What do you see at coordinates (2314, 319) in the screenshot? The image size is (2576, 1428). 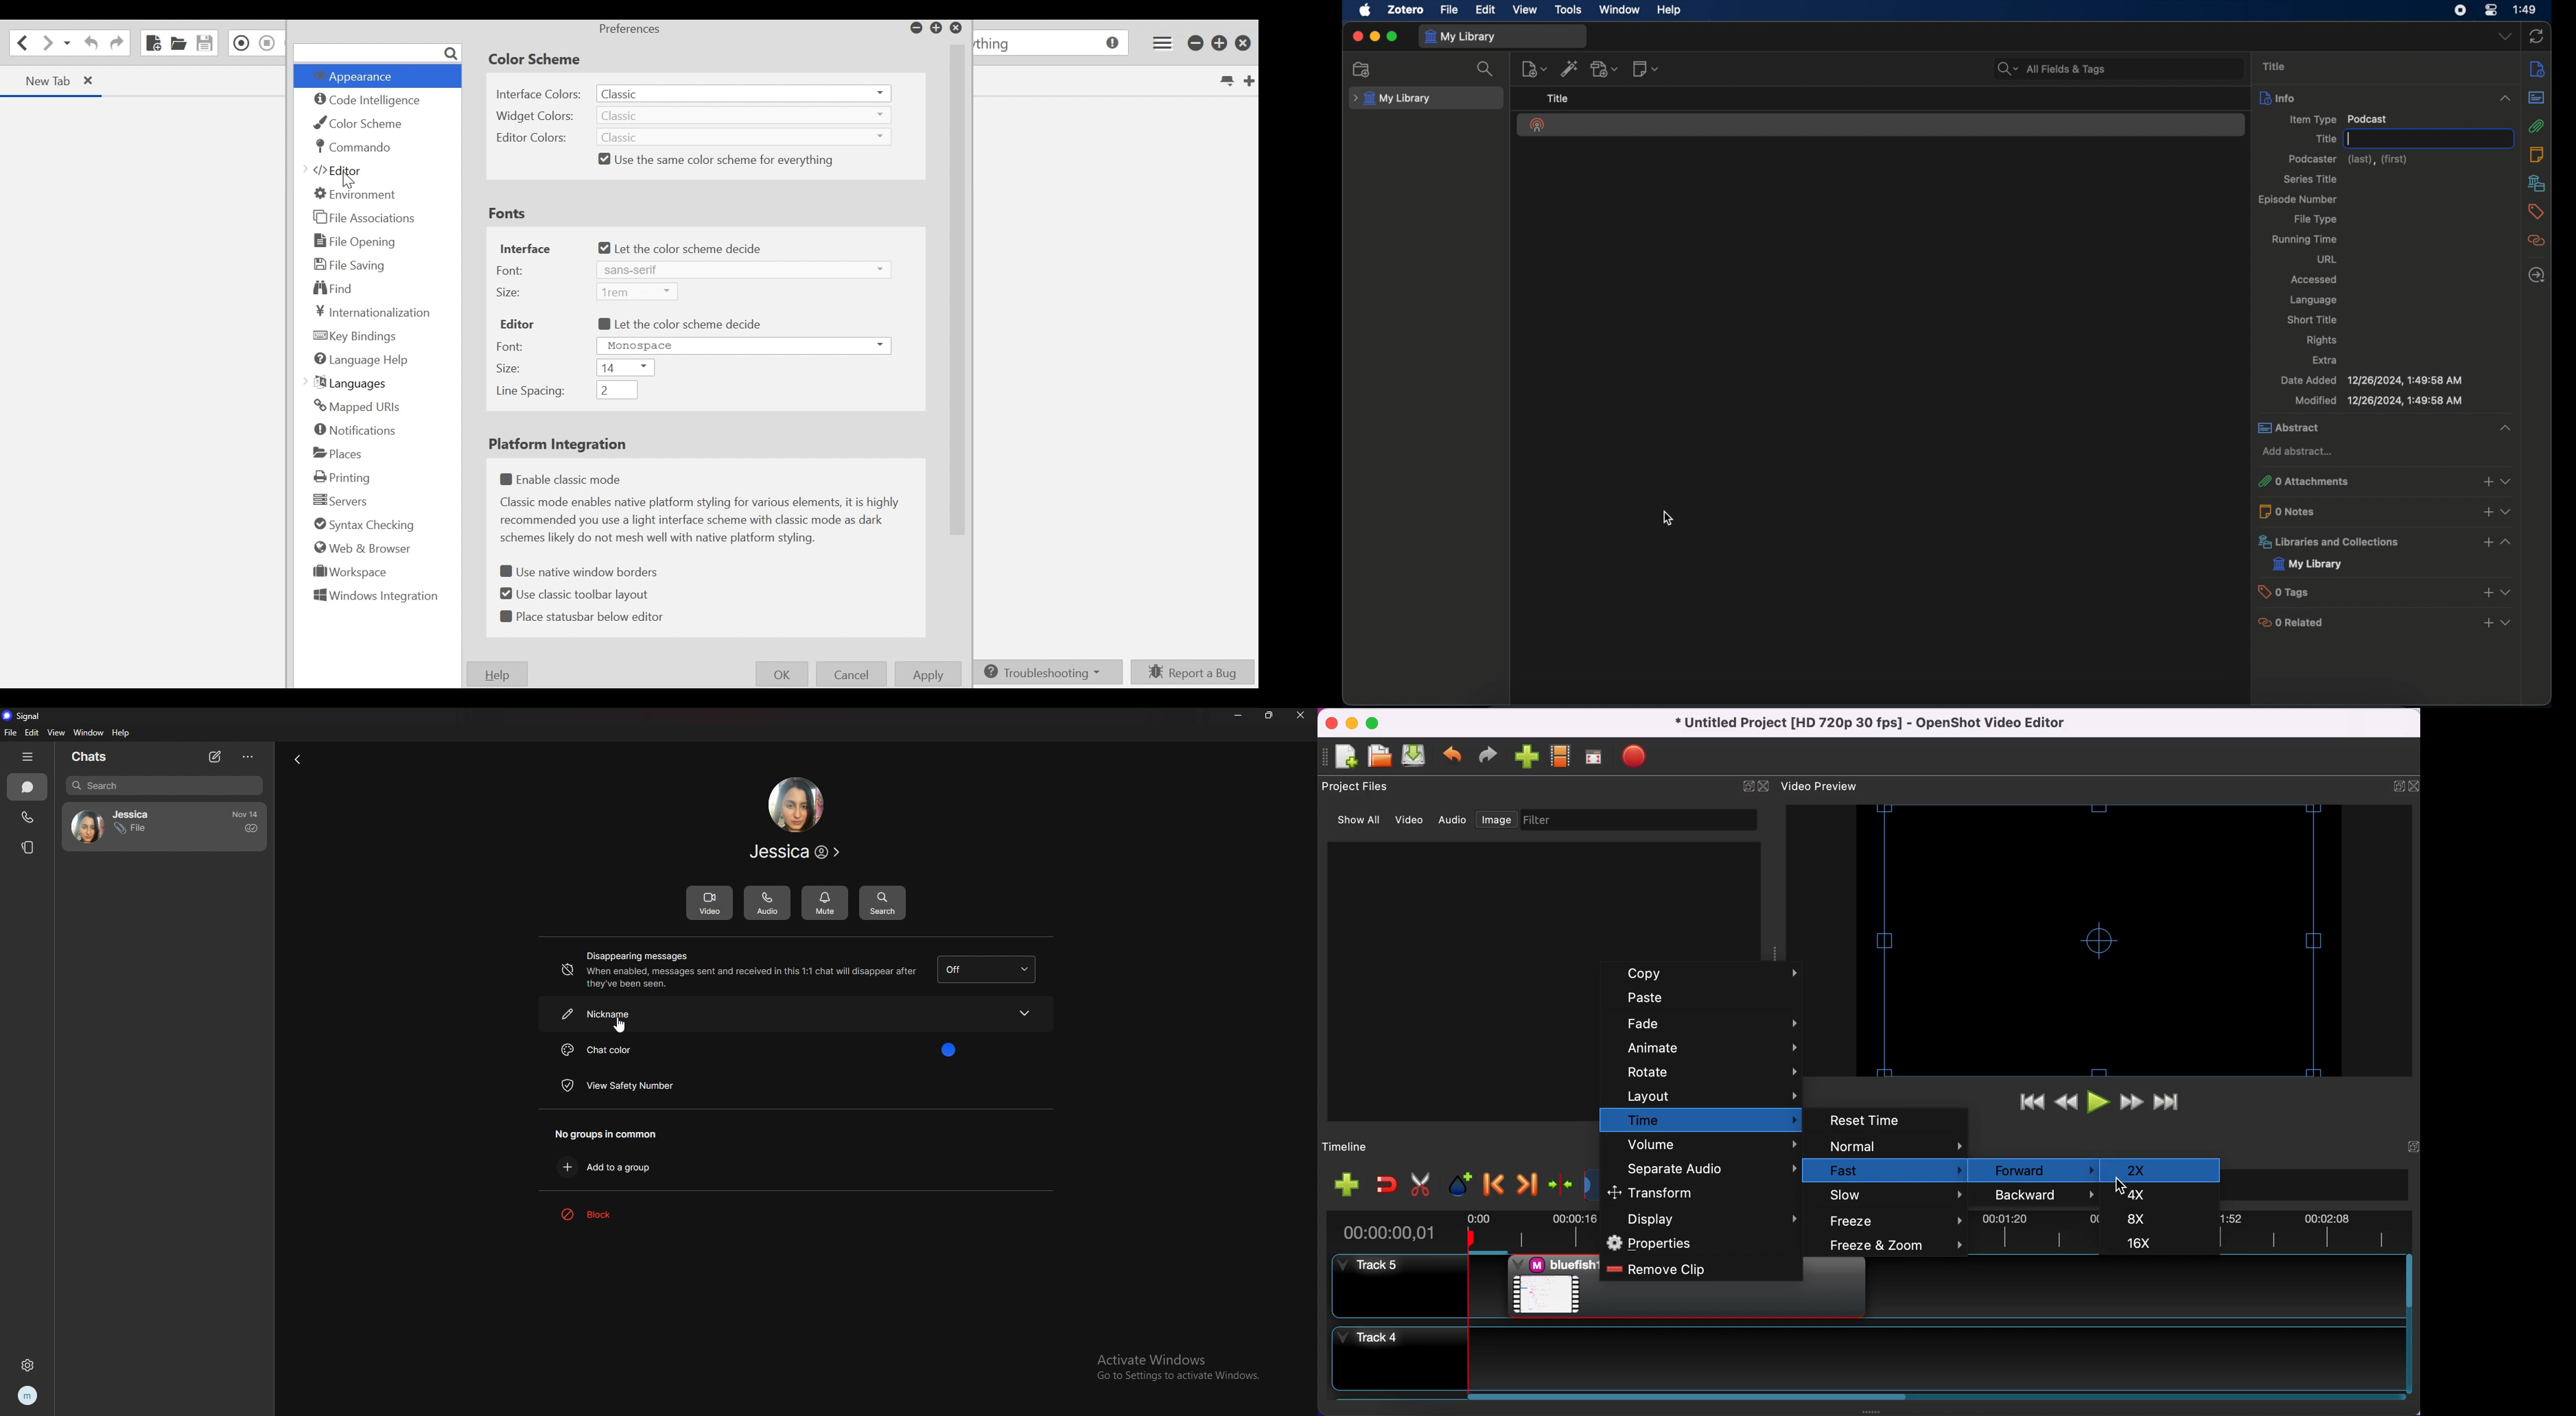 I see `short title` at bounding box center [2314, 319].